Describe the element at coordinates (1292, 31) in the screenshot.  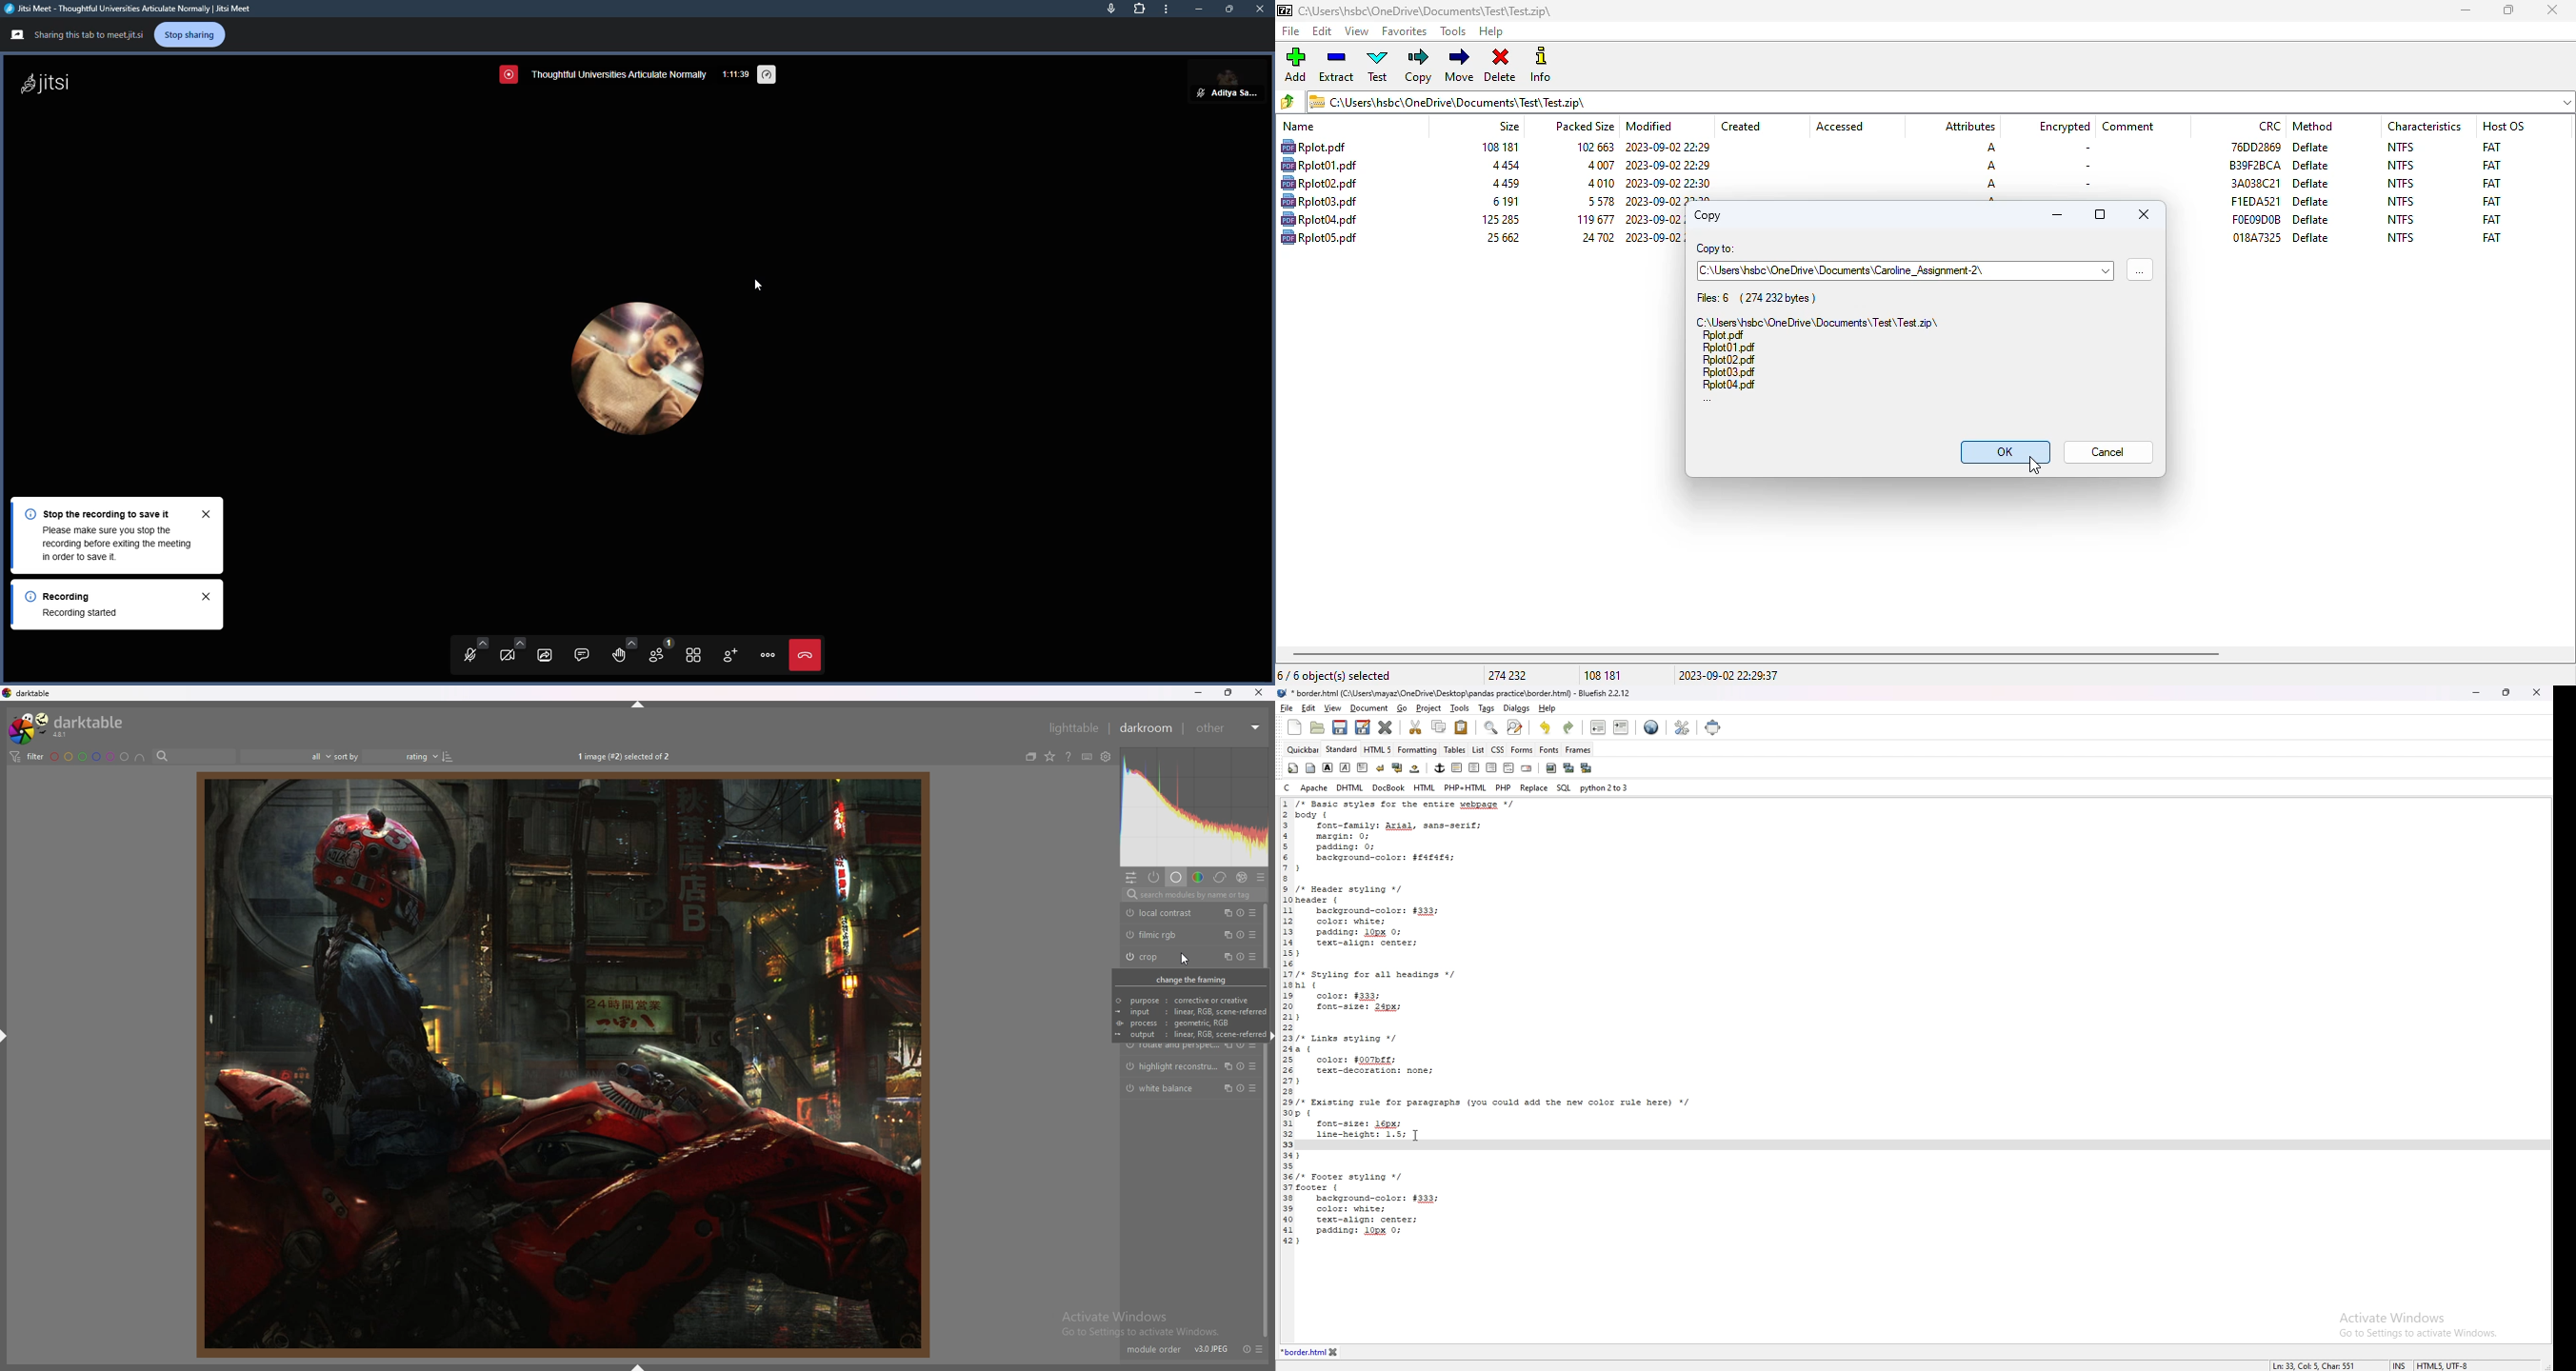
I see `file` at that location.